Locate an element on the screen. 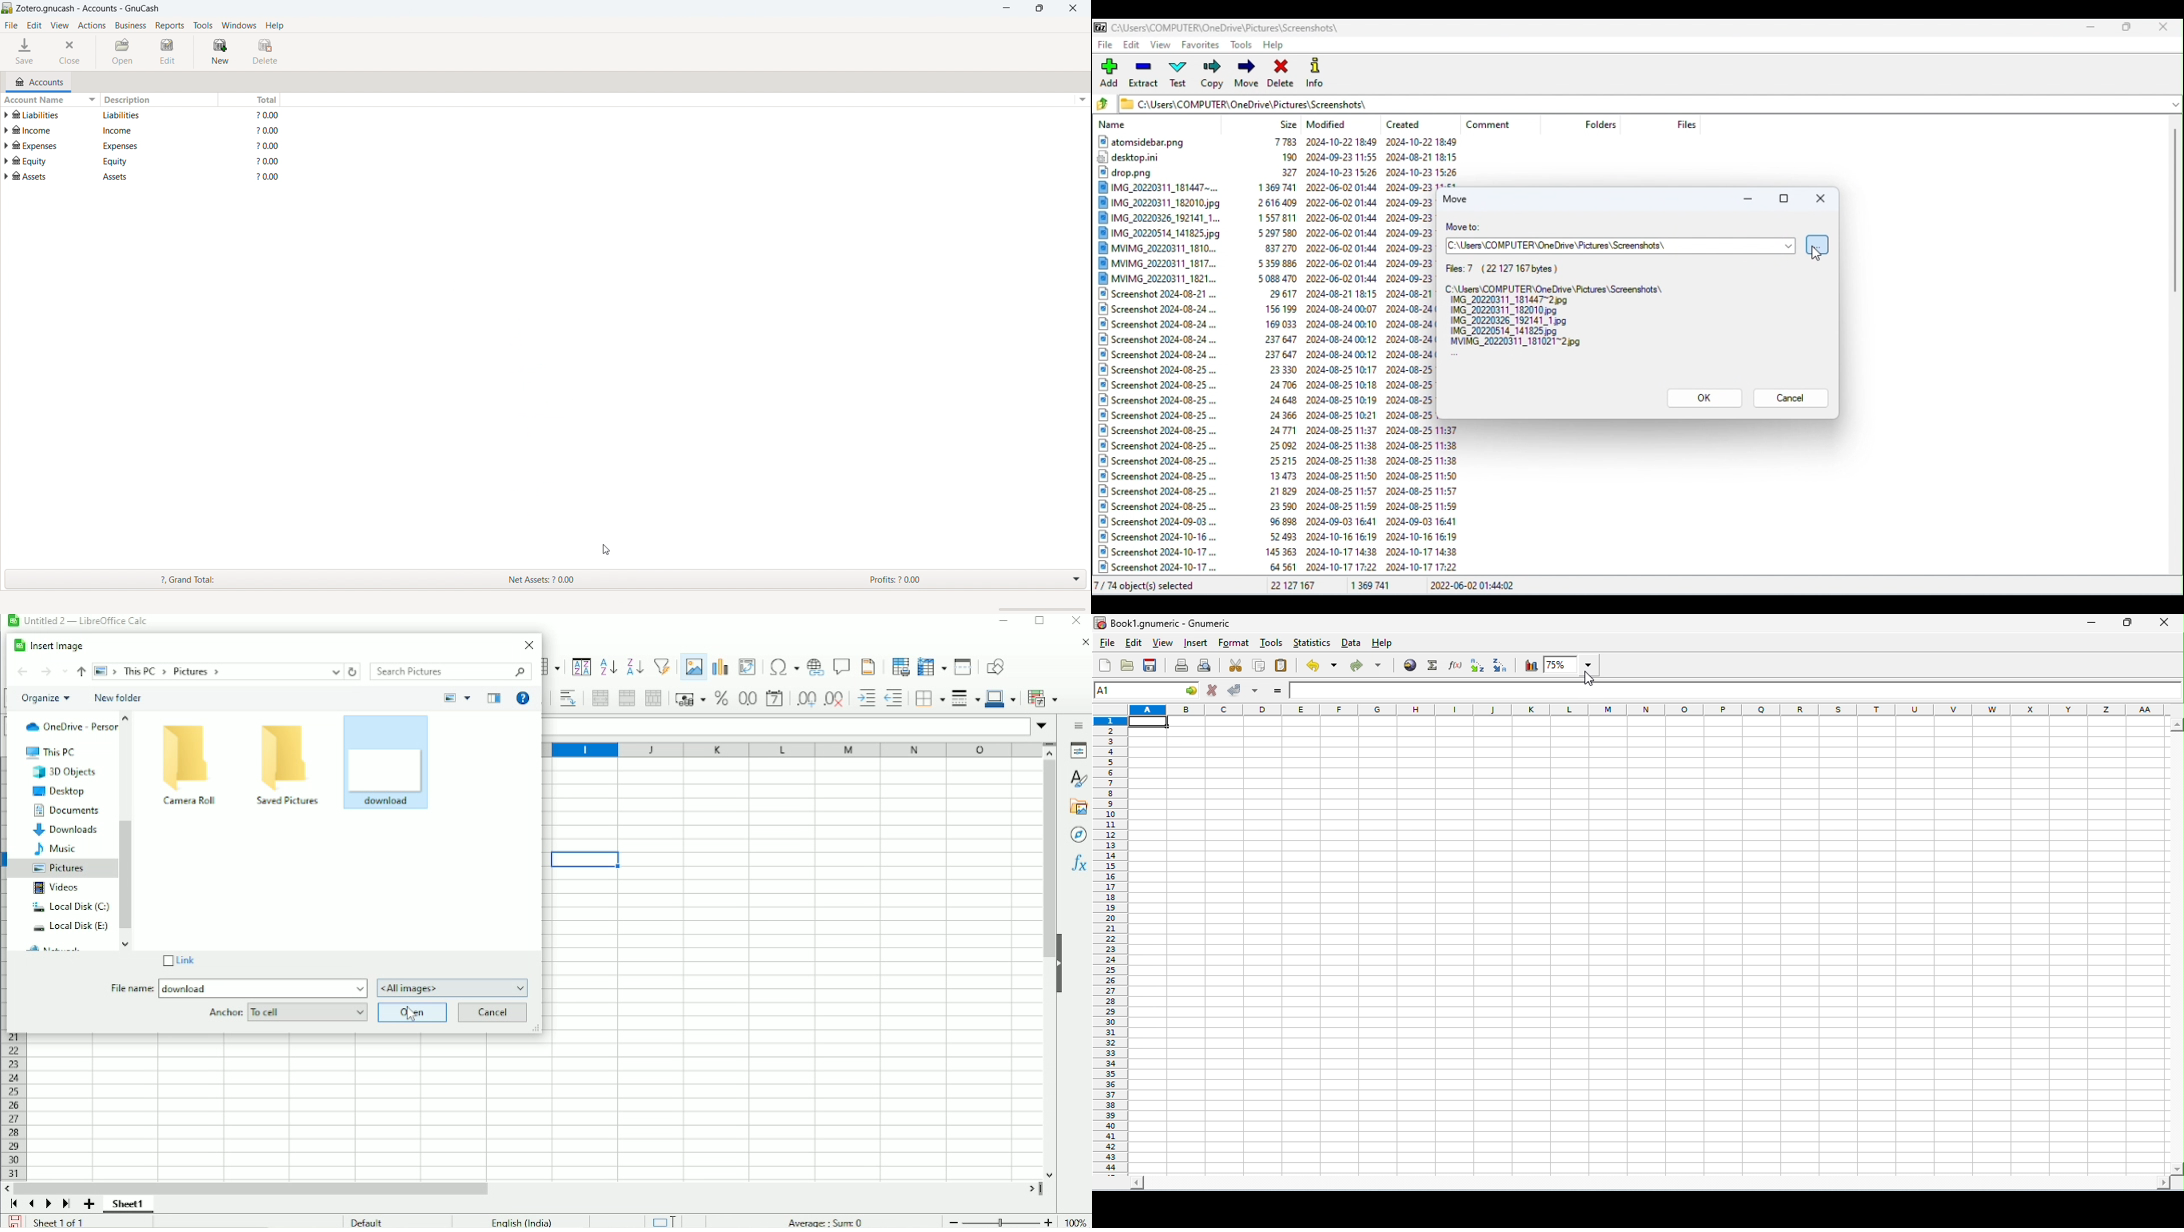 Image resolution: width=2184 pixels, height=1232 pixels. Maximize is located at coordinates (1783, 200).